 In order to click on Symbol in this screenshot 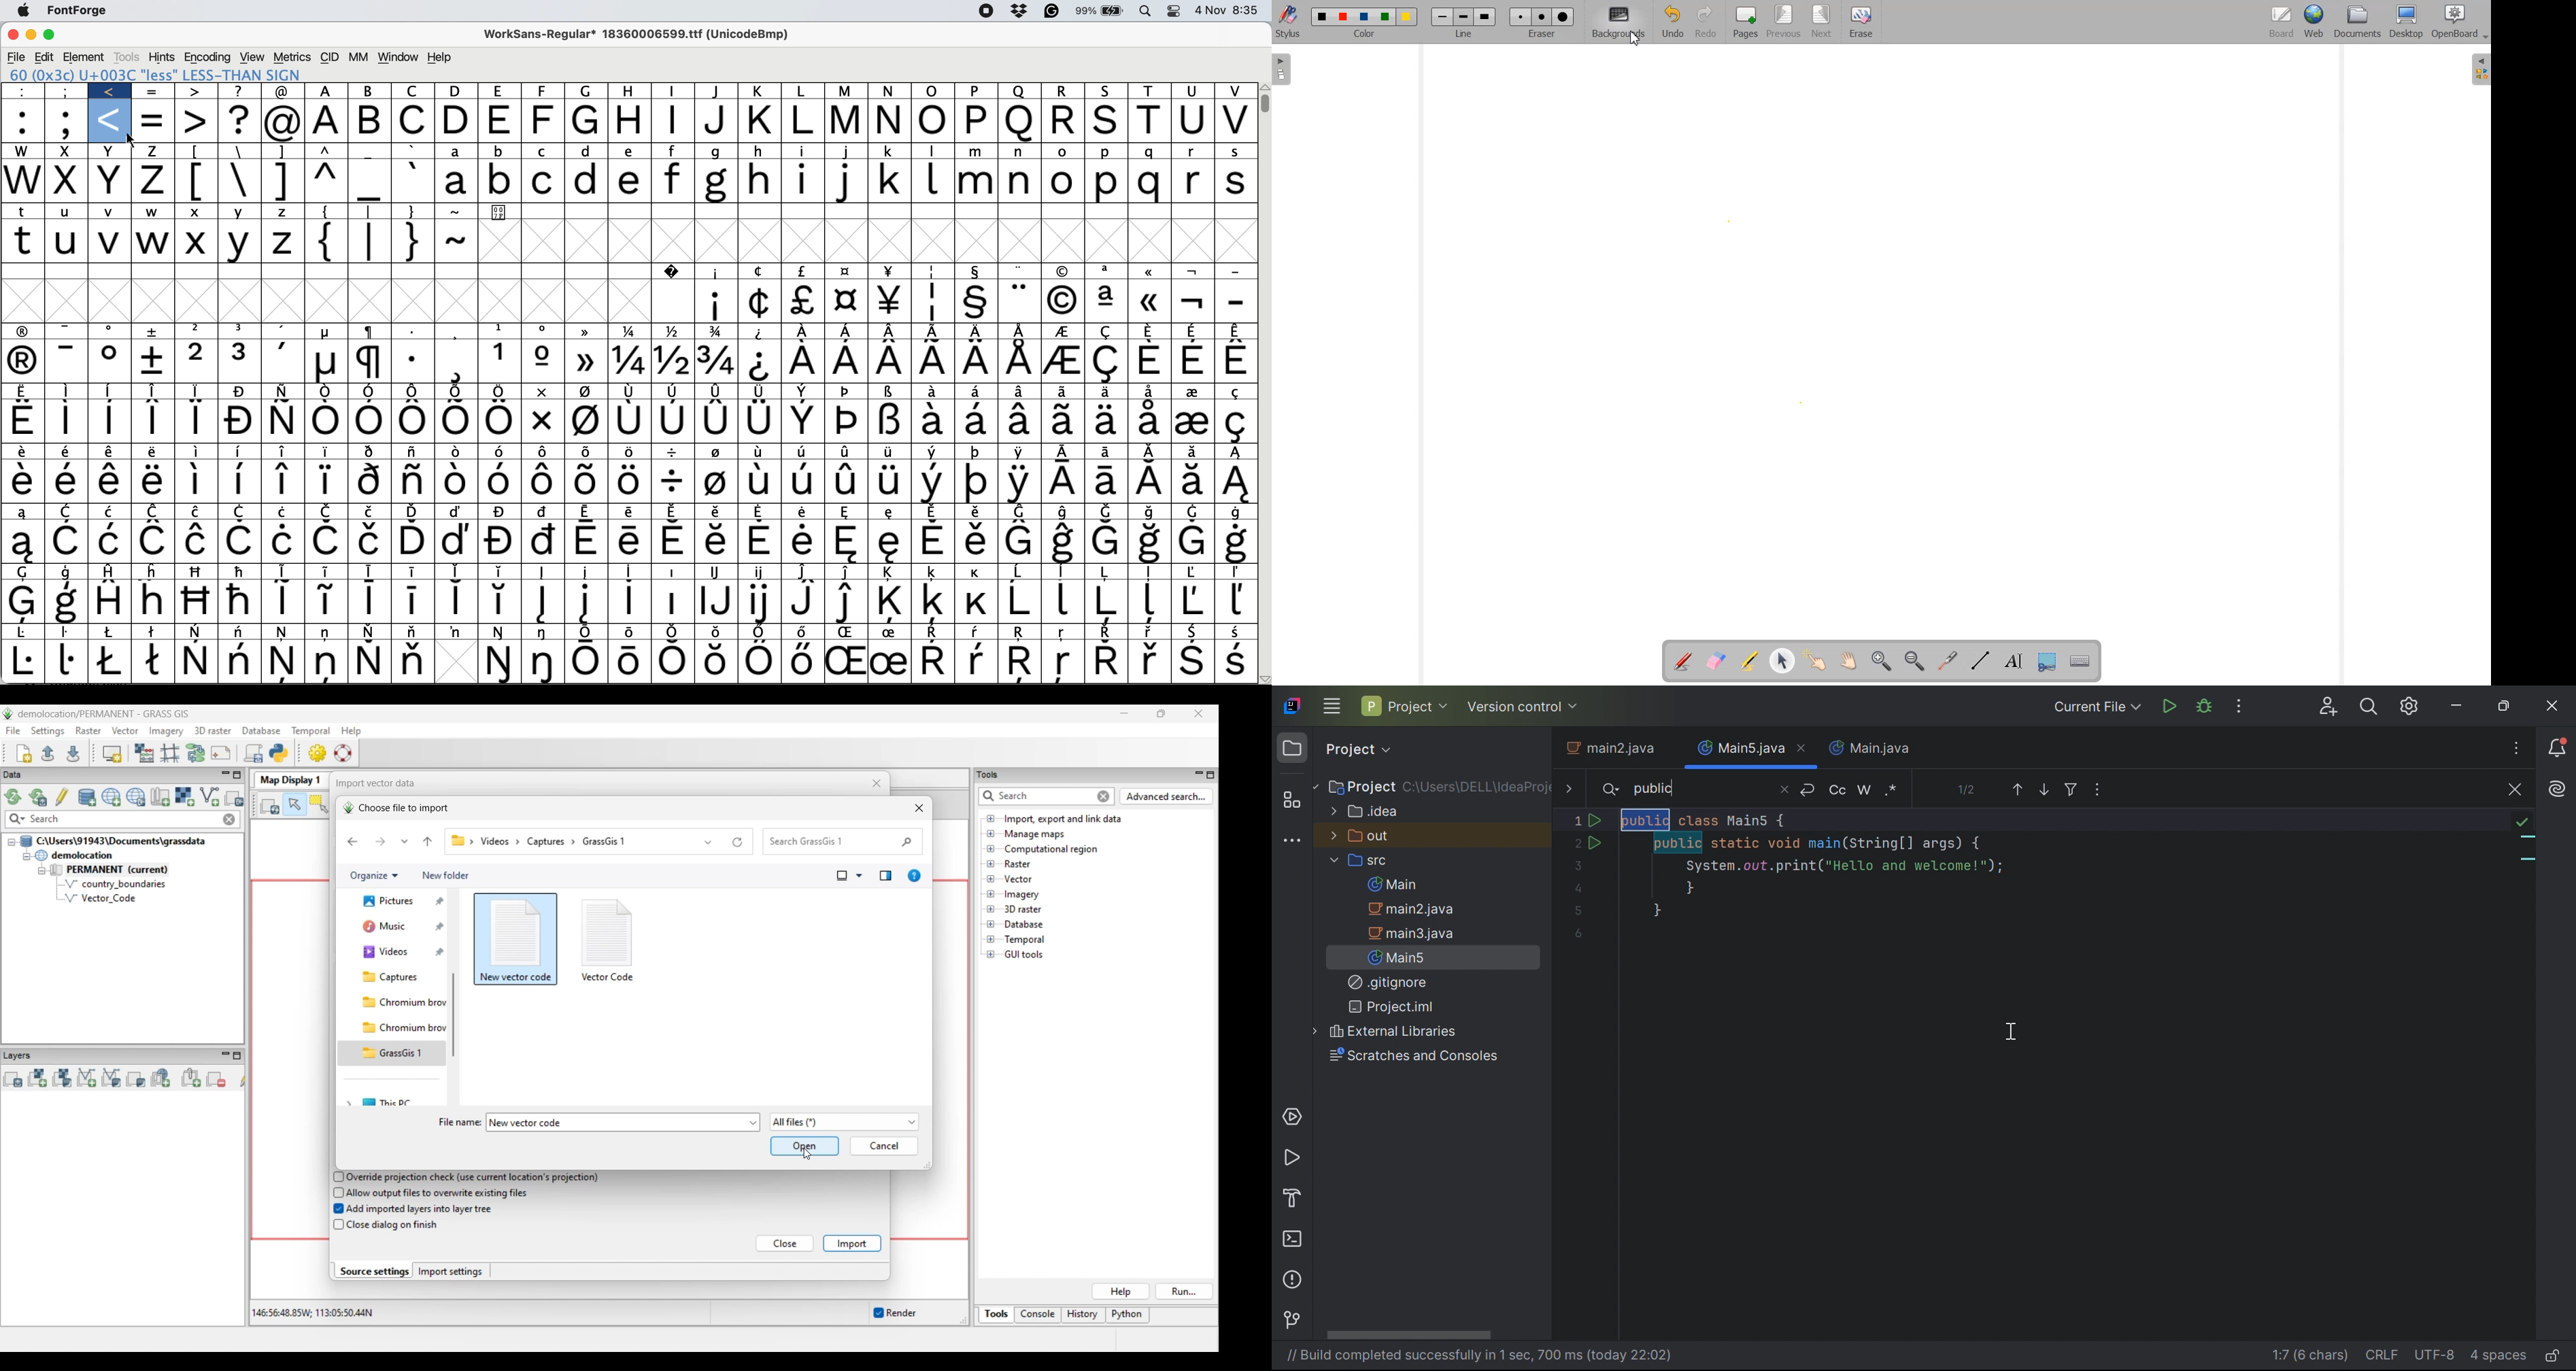, I will do `click(631, 482)`.